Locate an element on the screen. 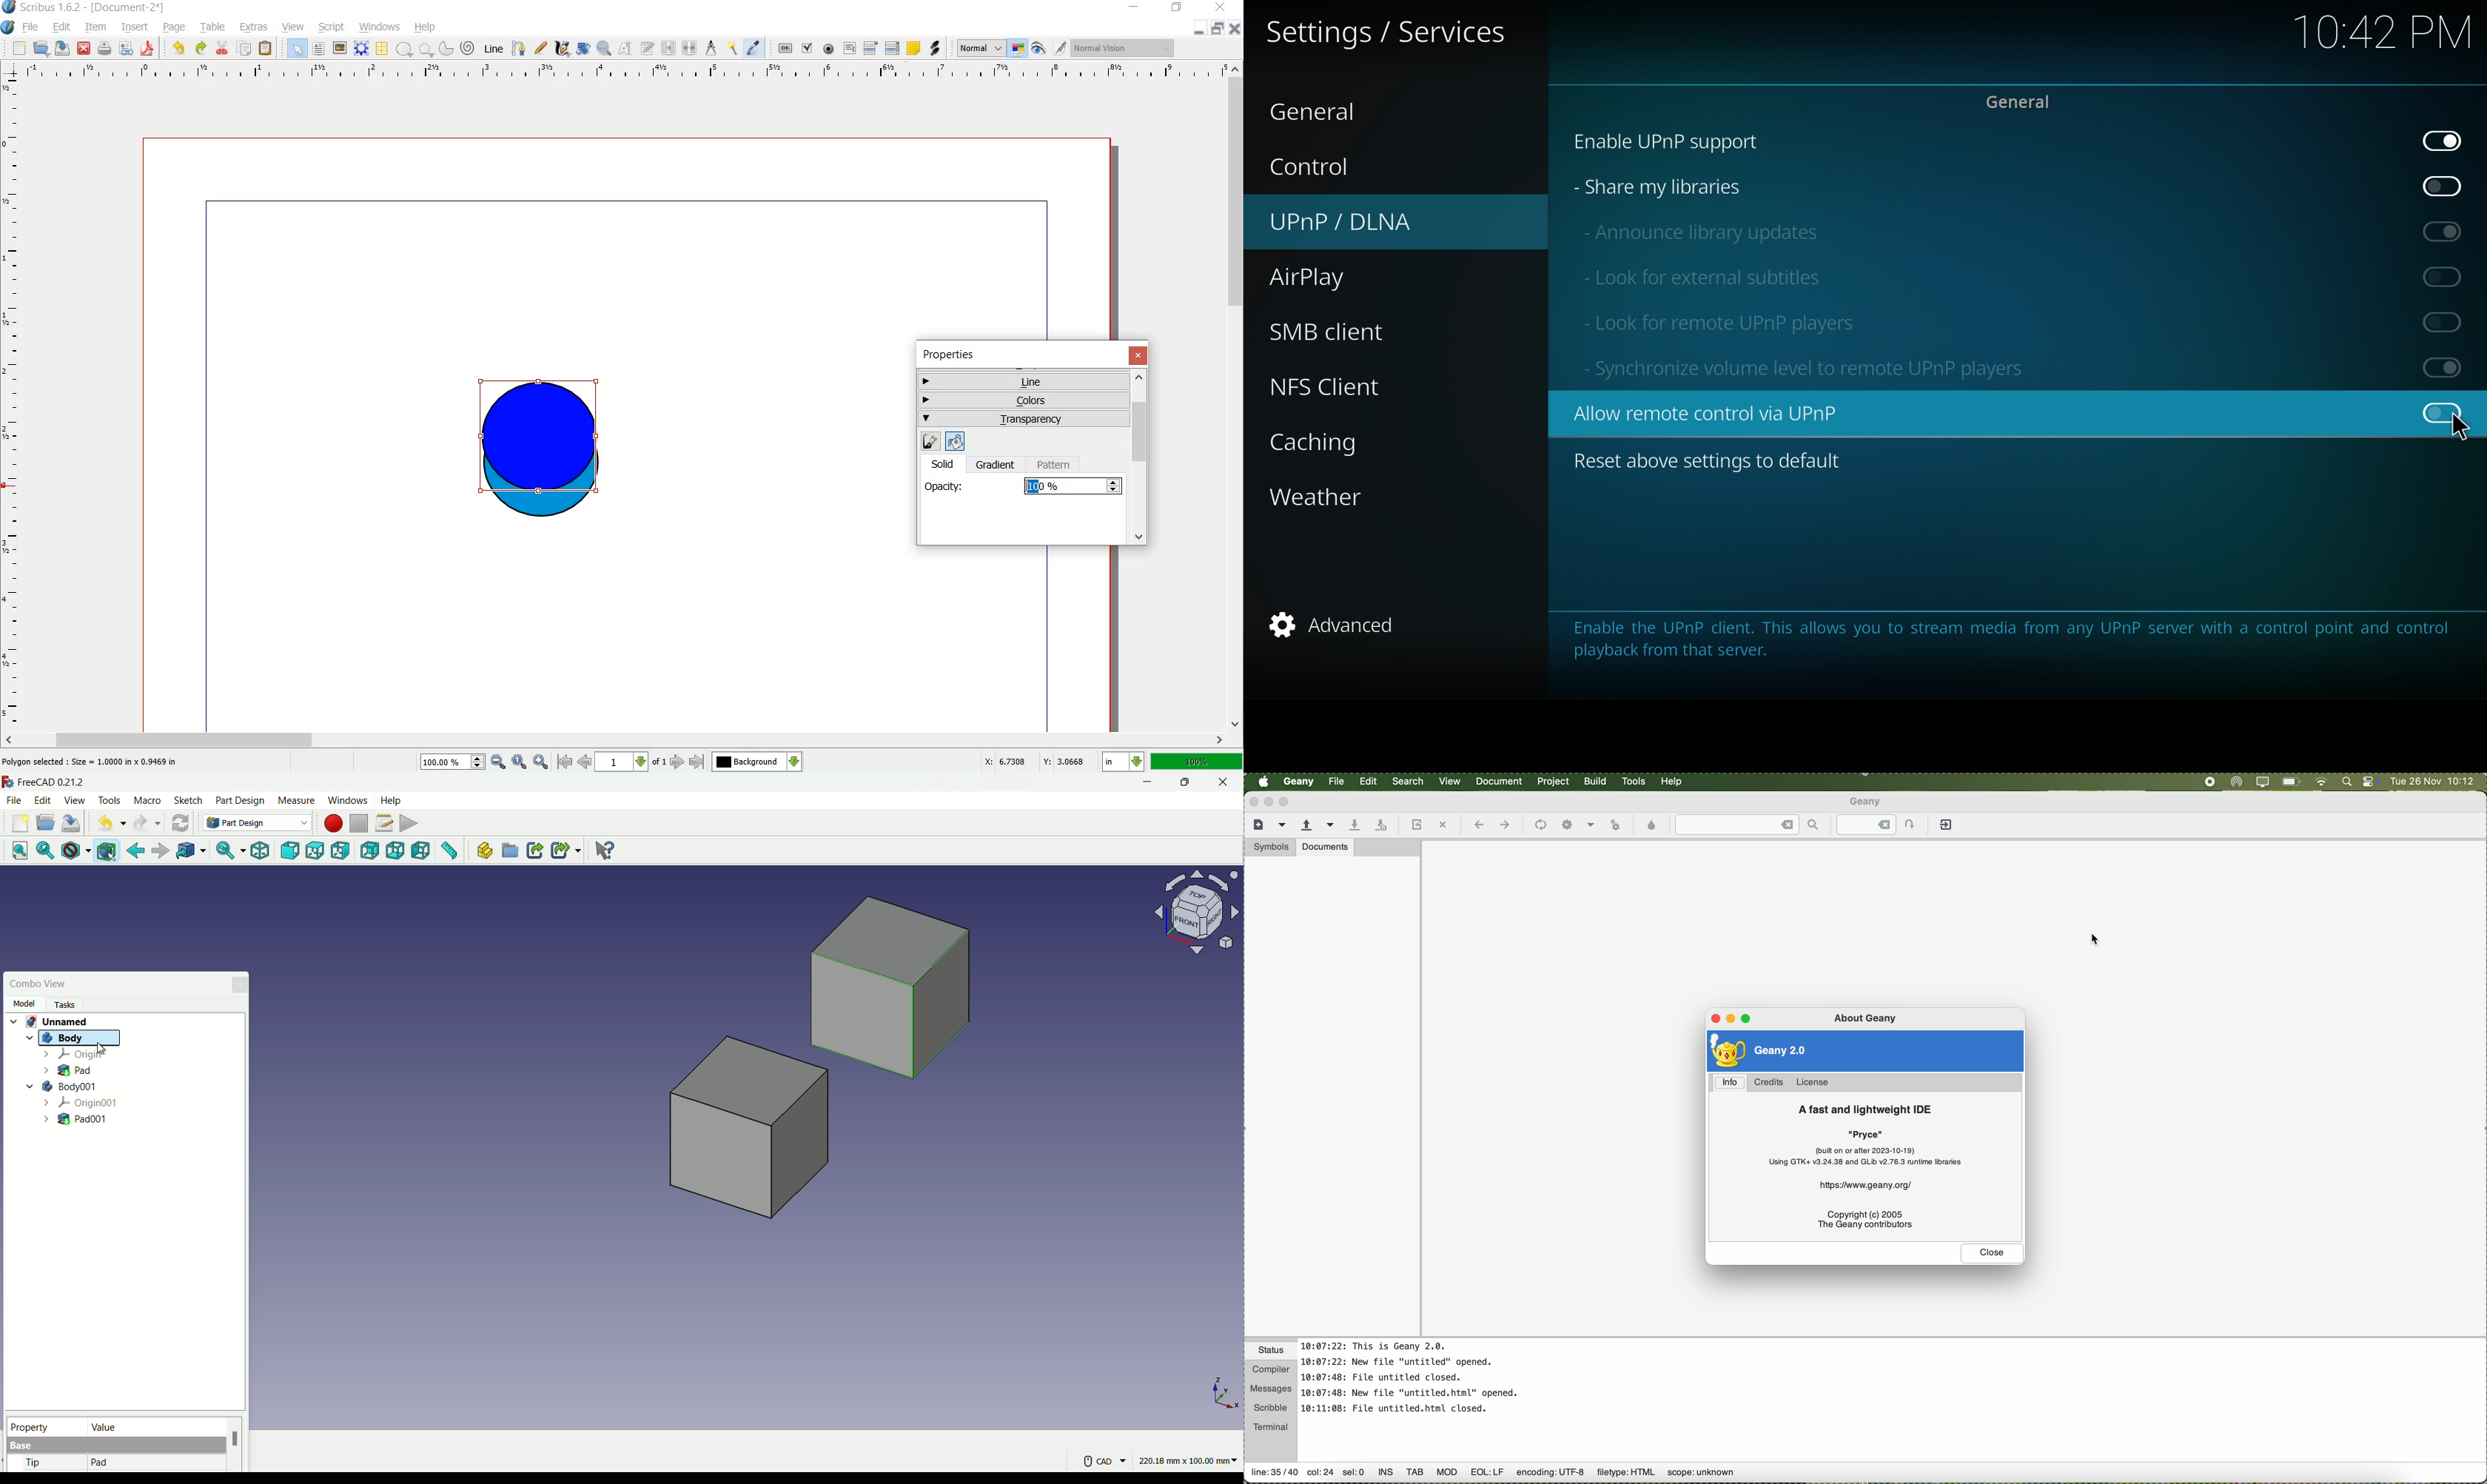 The height and width of the screenshot is (1484, 2492). setting and service is located at coordinates (1388, 34).